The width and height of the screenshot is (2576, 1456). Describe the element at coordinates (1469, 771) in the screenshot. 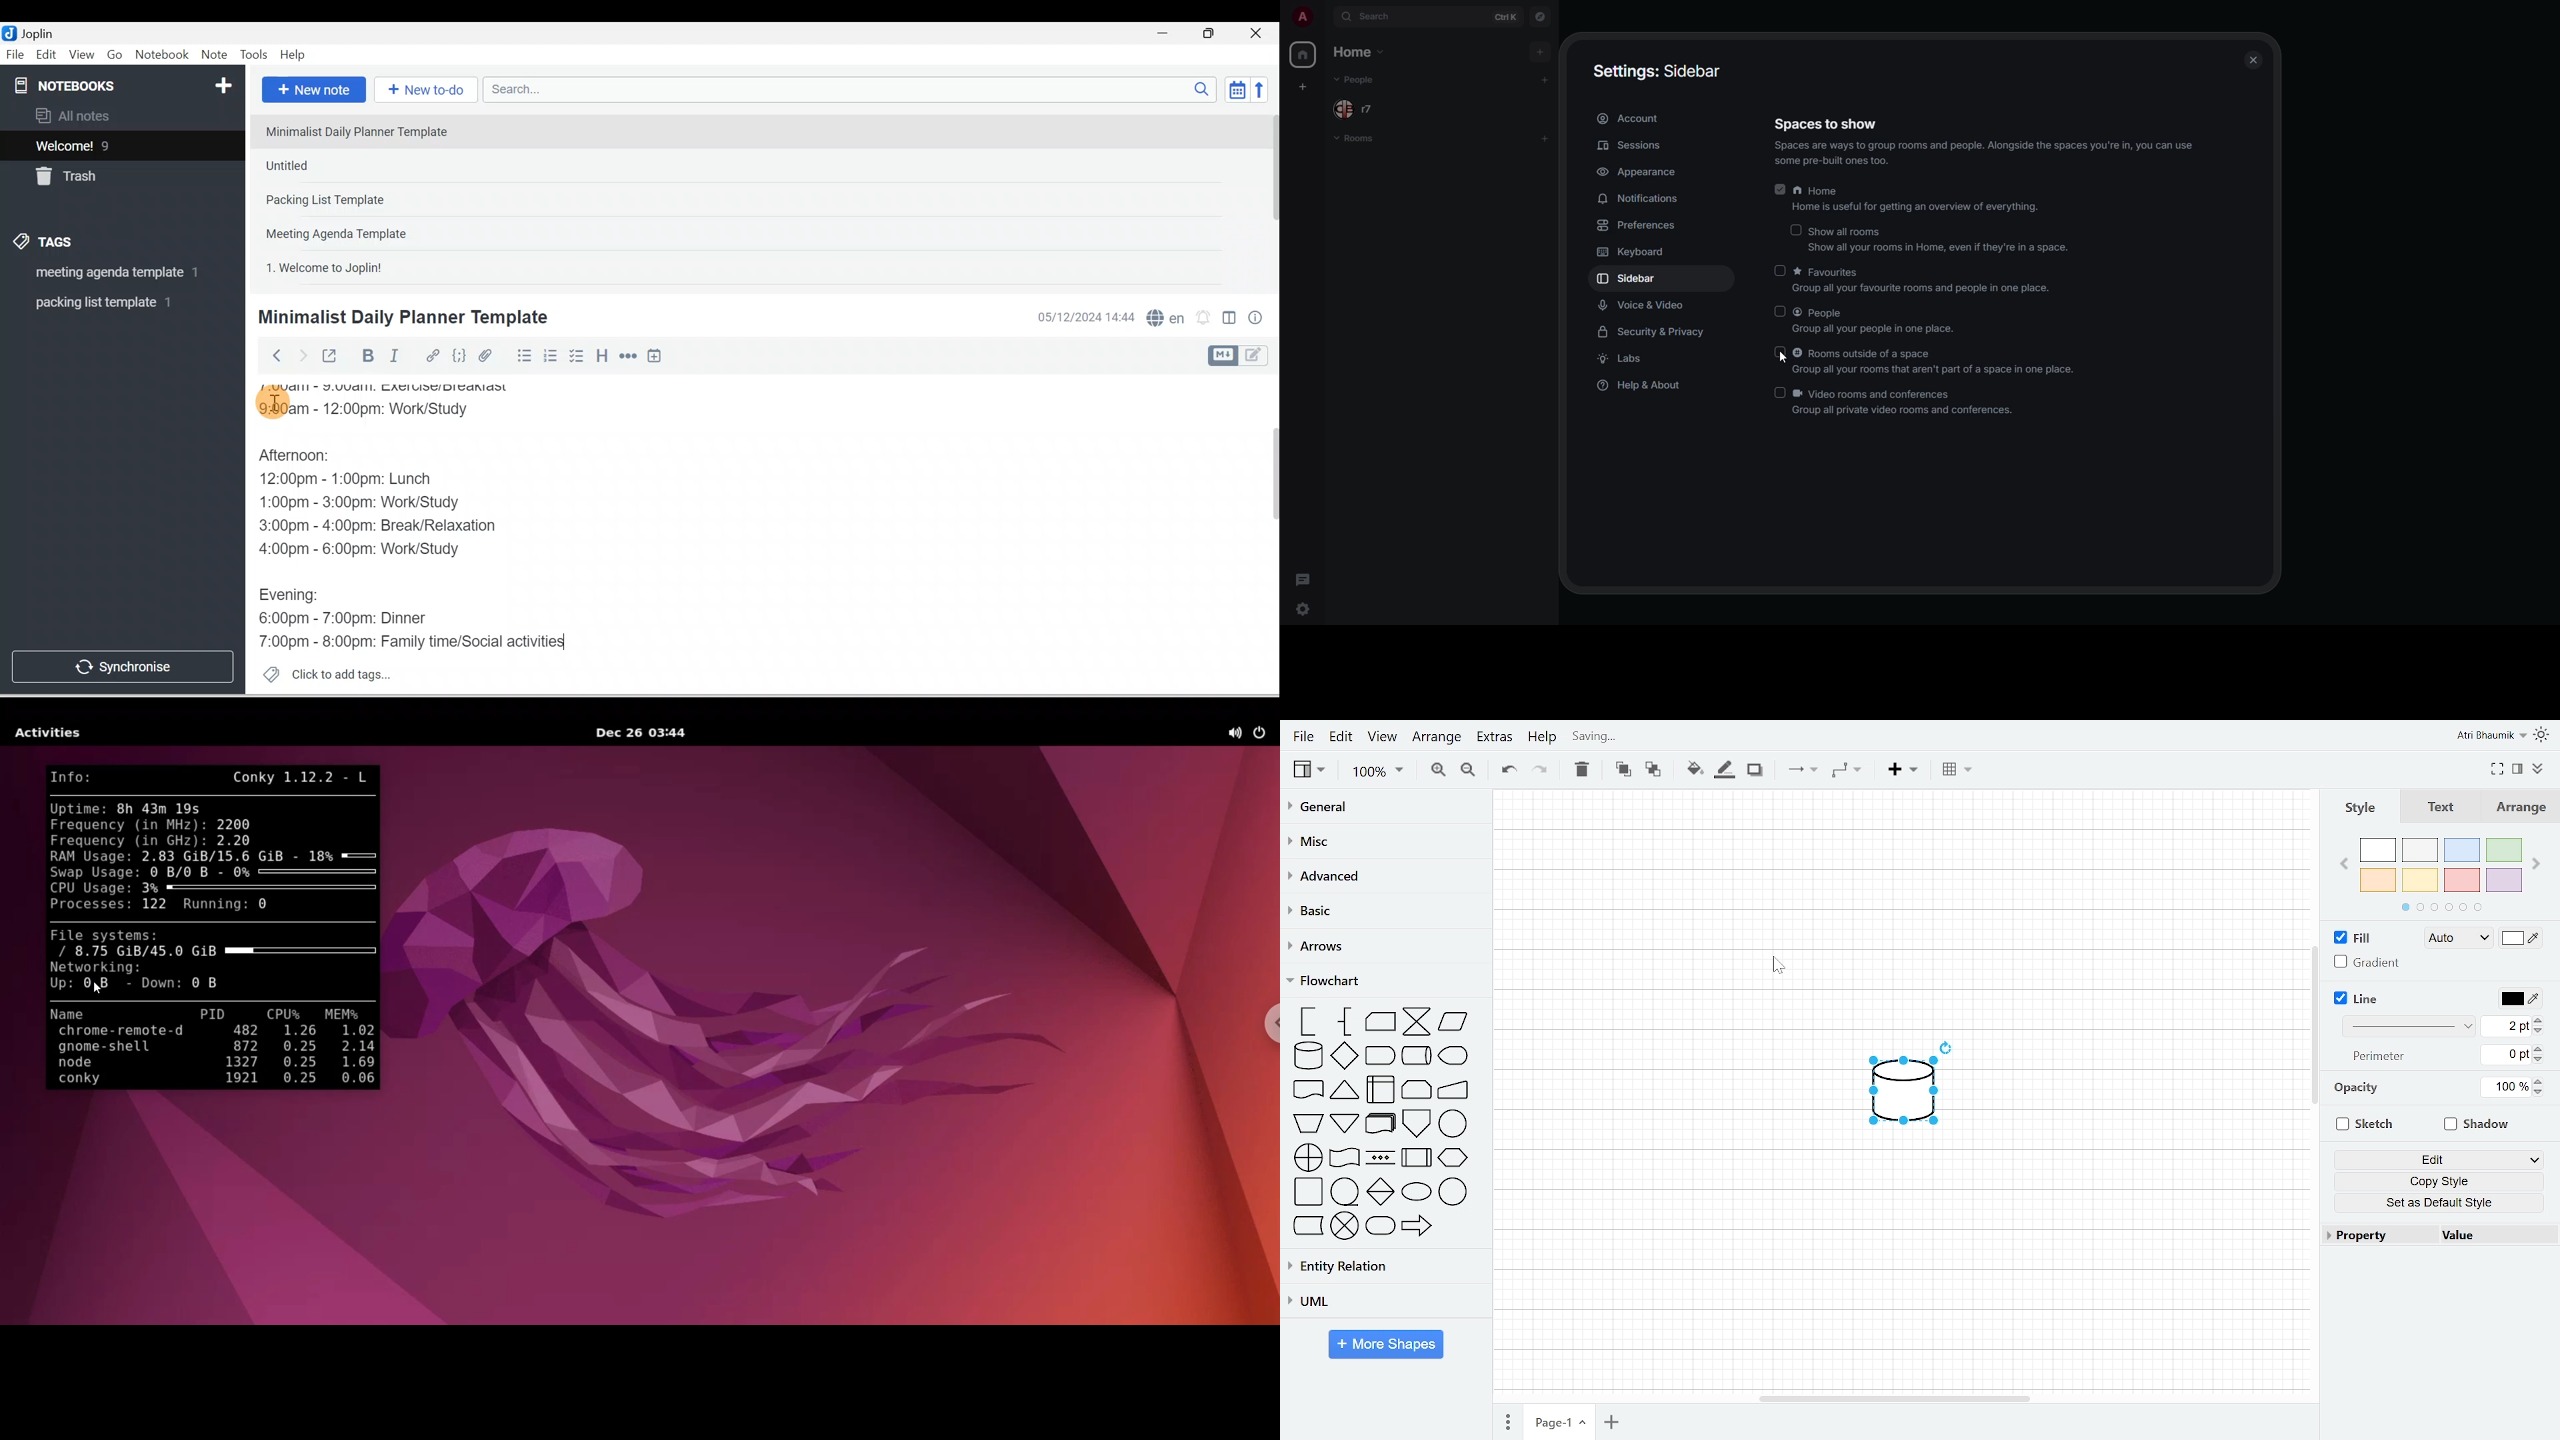

I see `Zoom out` at that location.